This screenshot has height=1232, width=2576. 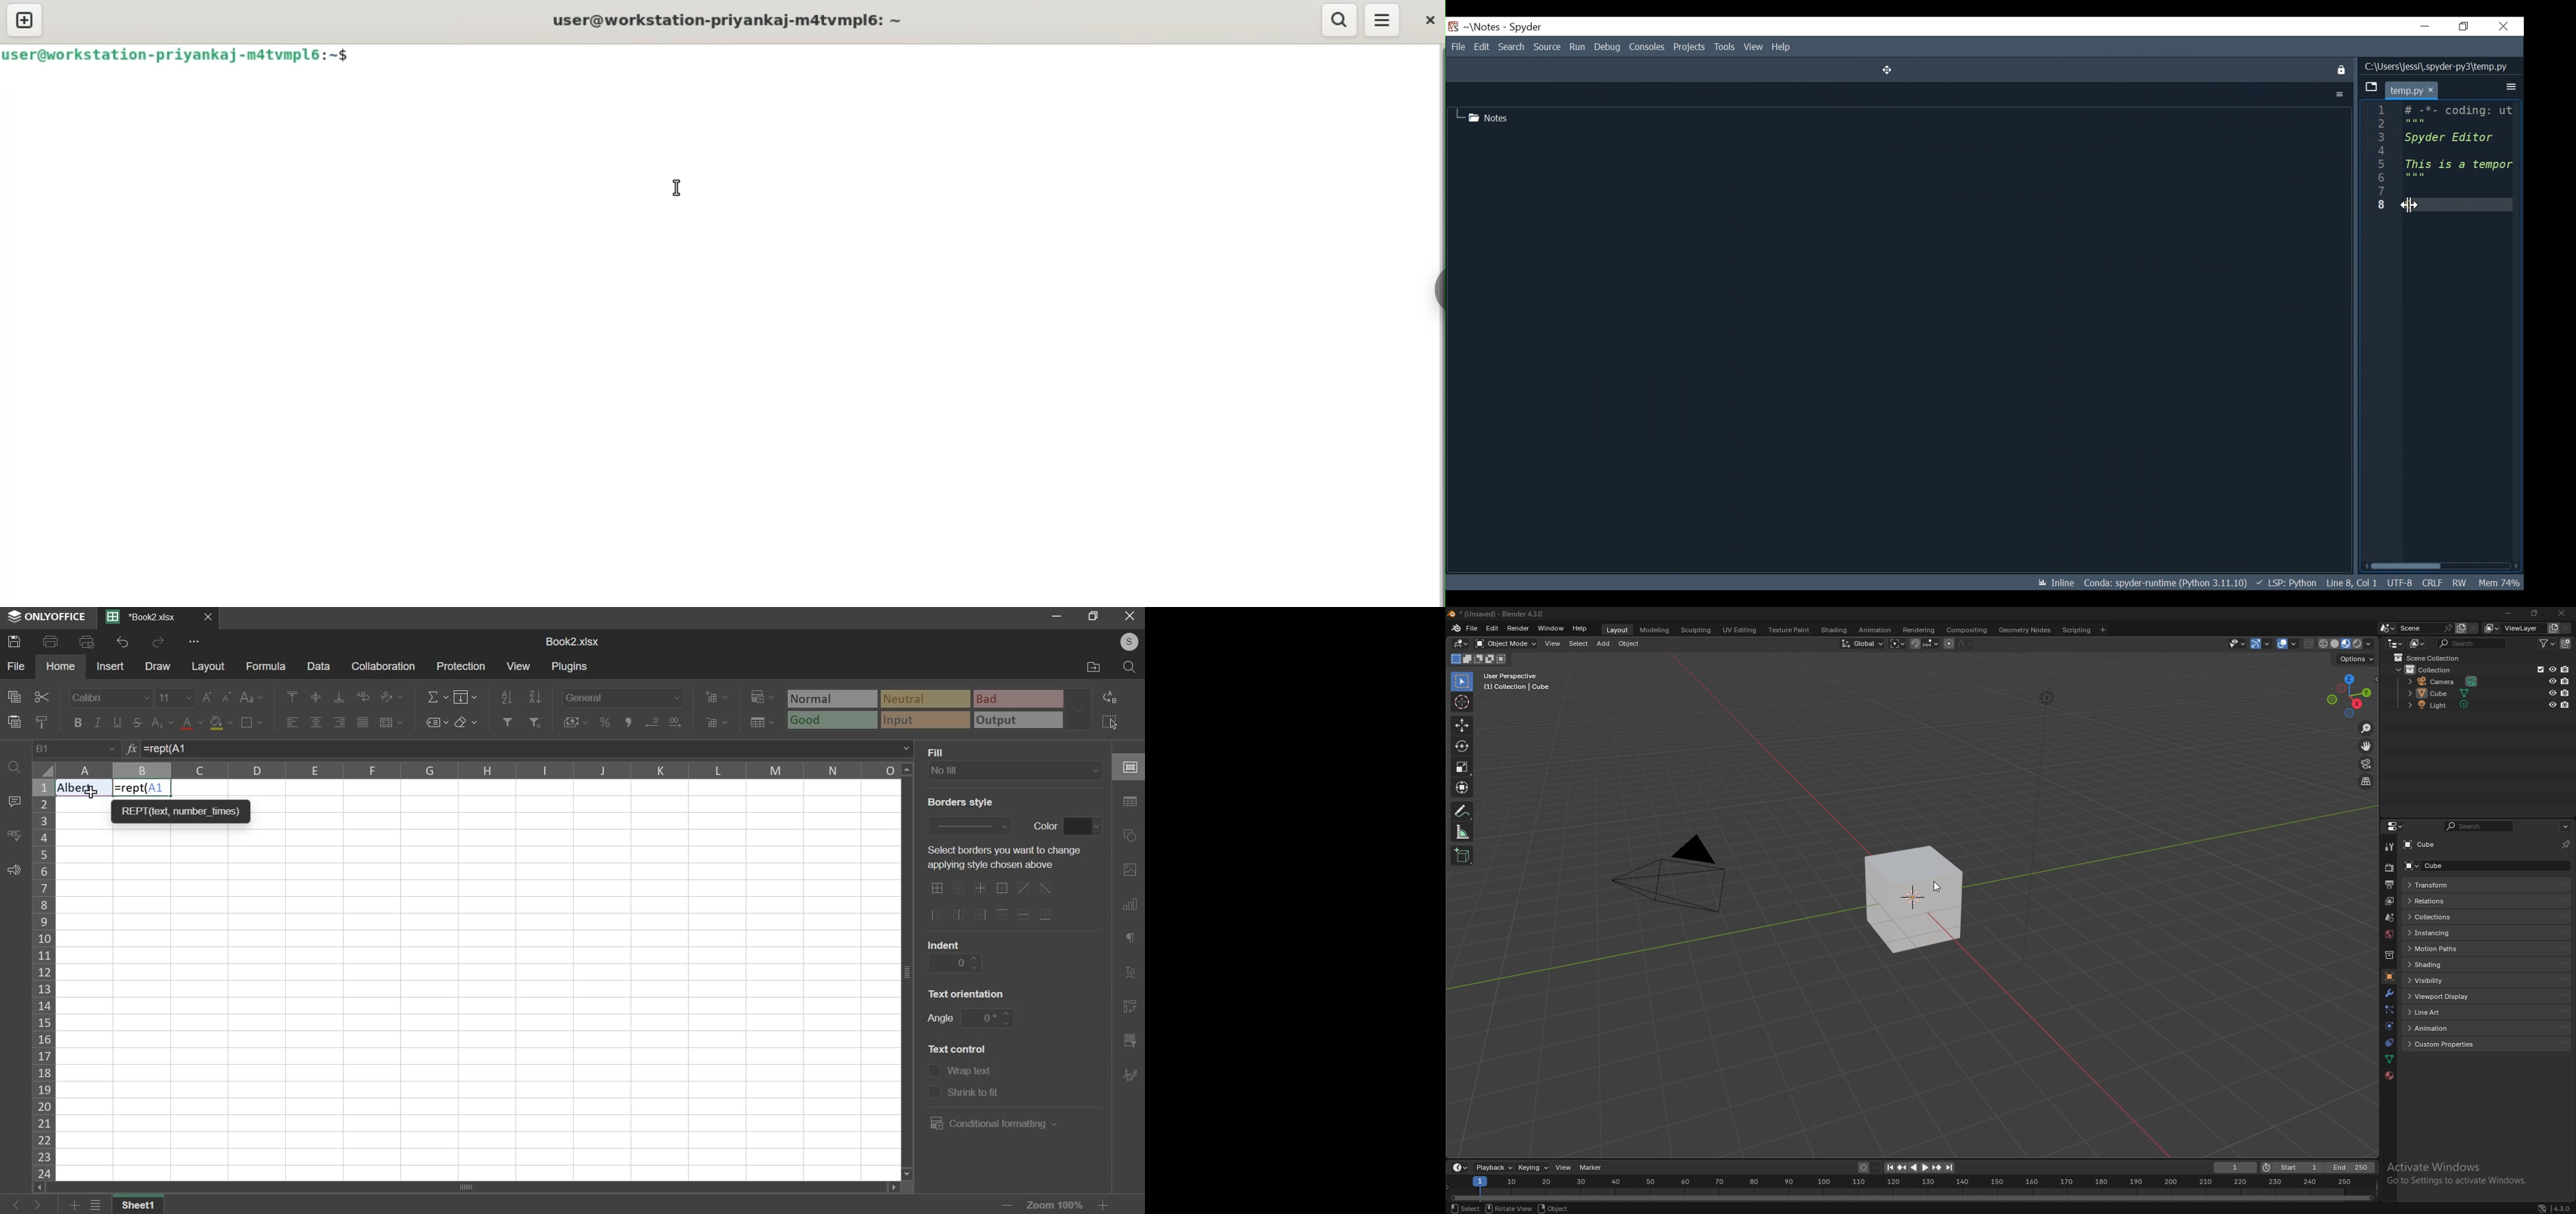 I want to click on user's account, so click(x=1127, y=640).